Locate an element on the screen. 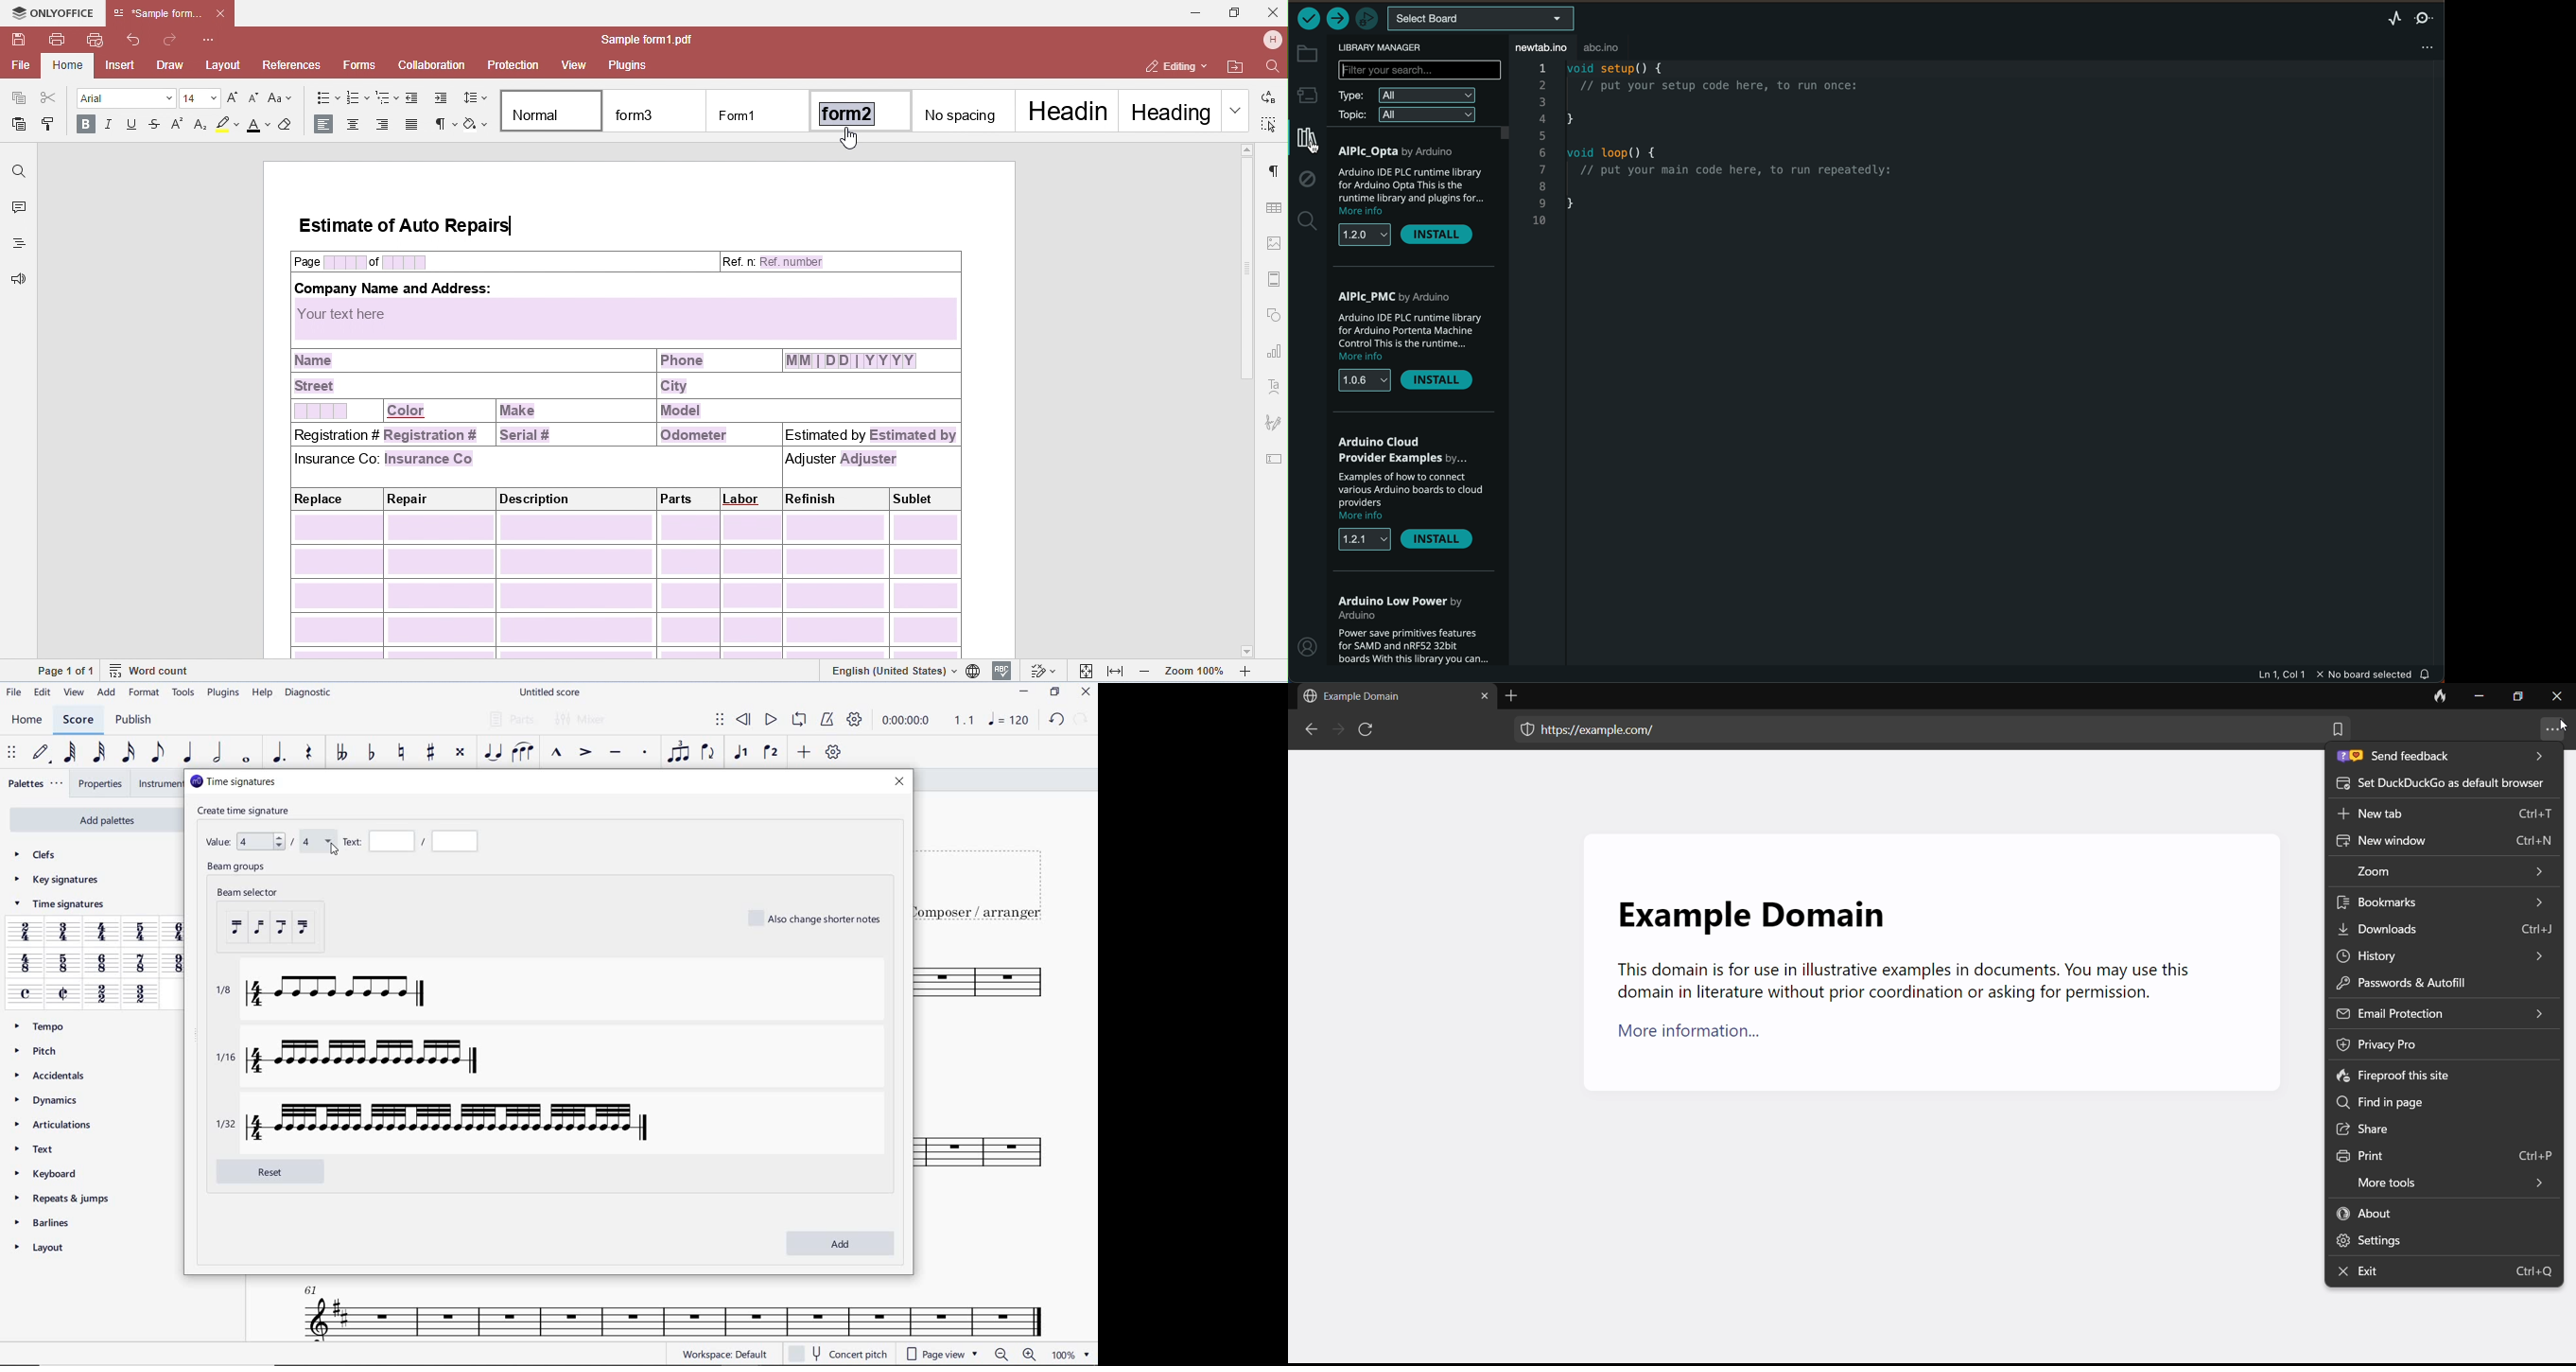 The width and height of the screenshot is (2576, 1372). TOGGLE DOUBLE-SHARP is located at coordinates (460, 752).